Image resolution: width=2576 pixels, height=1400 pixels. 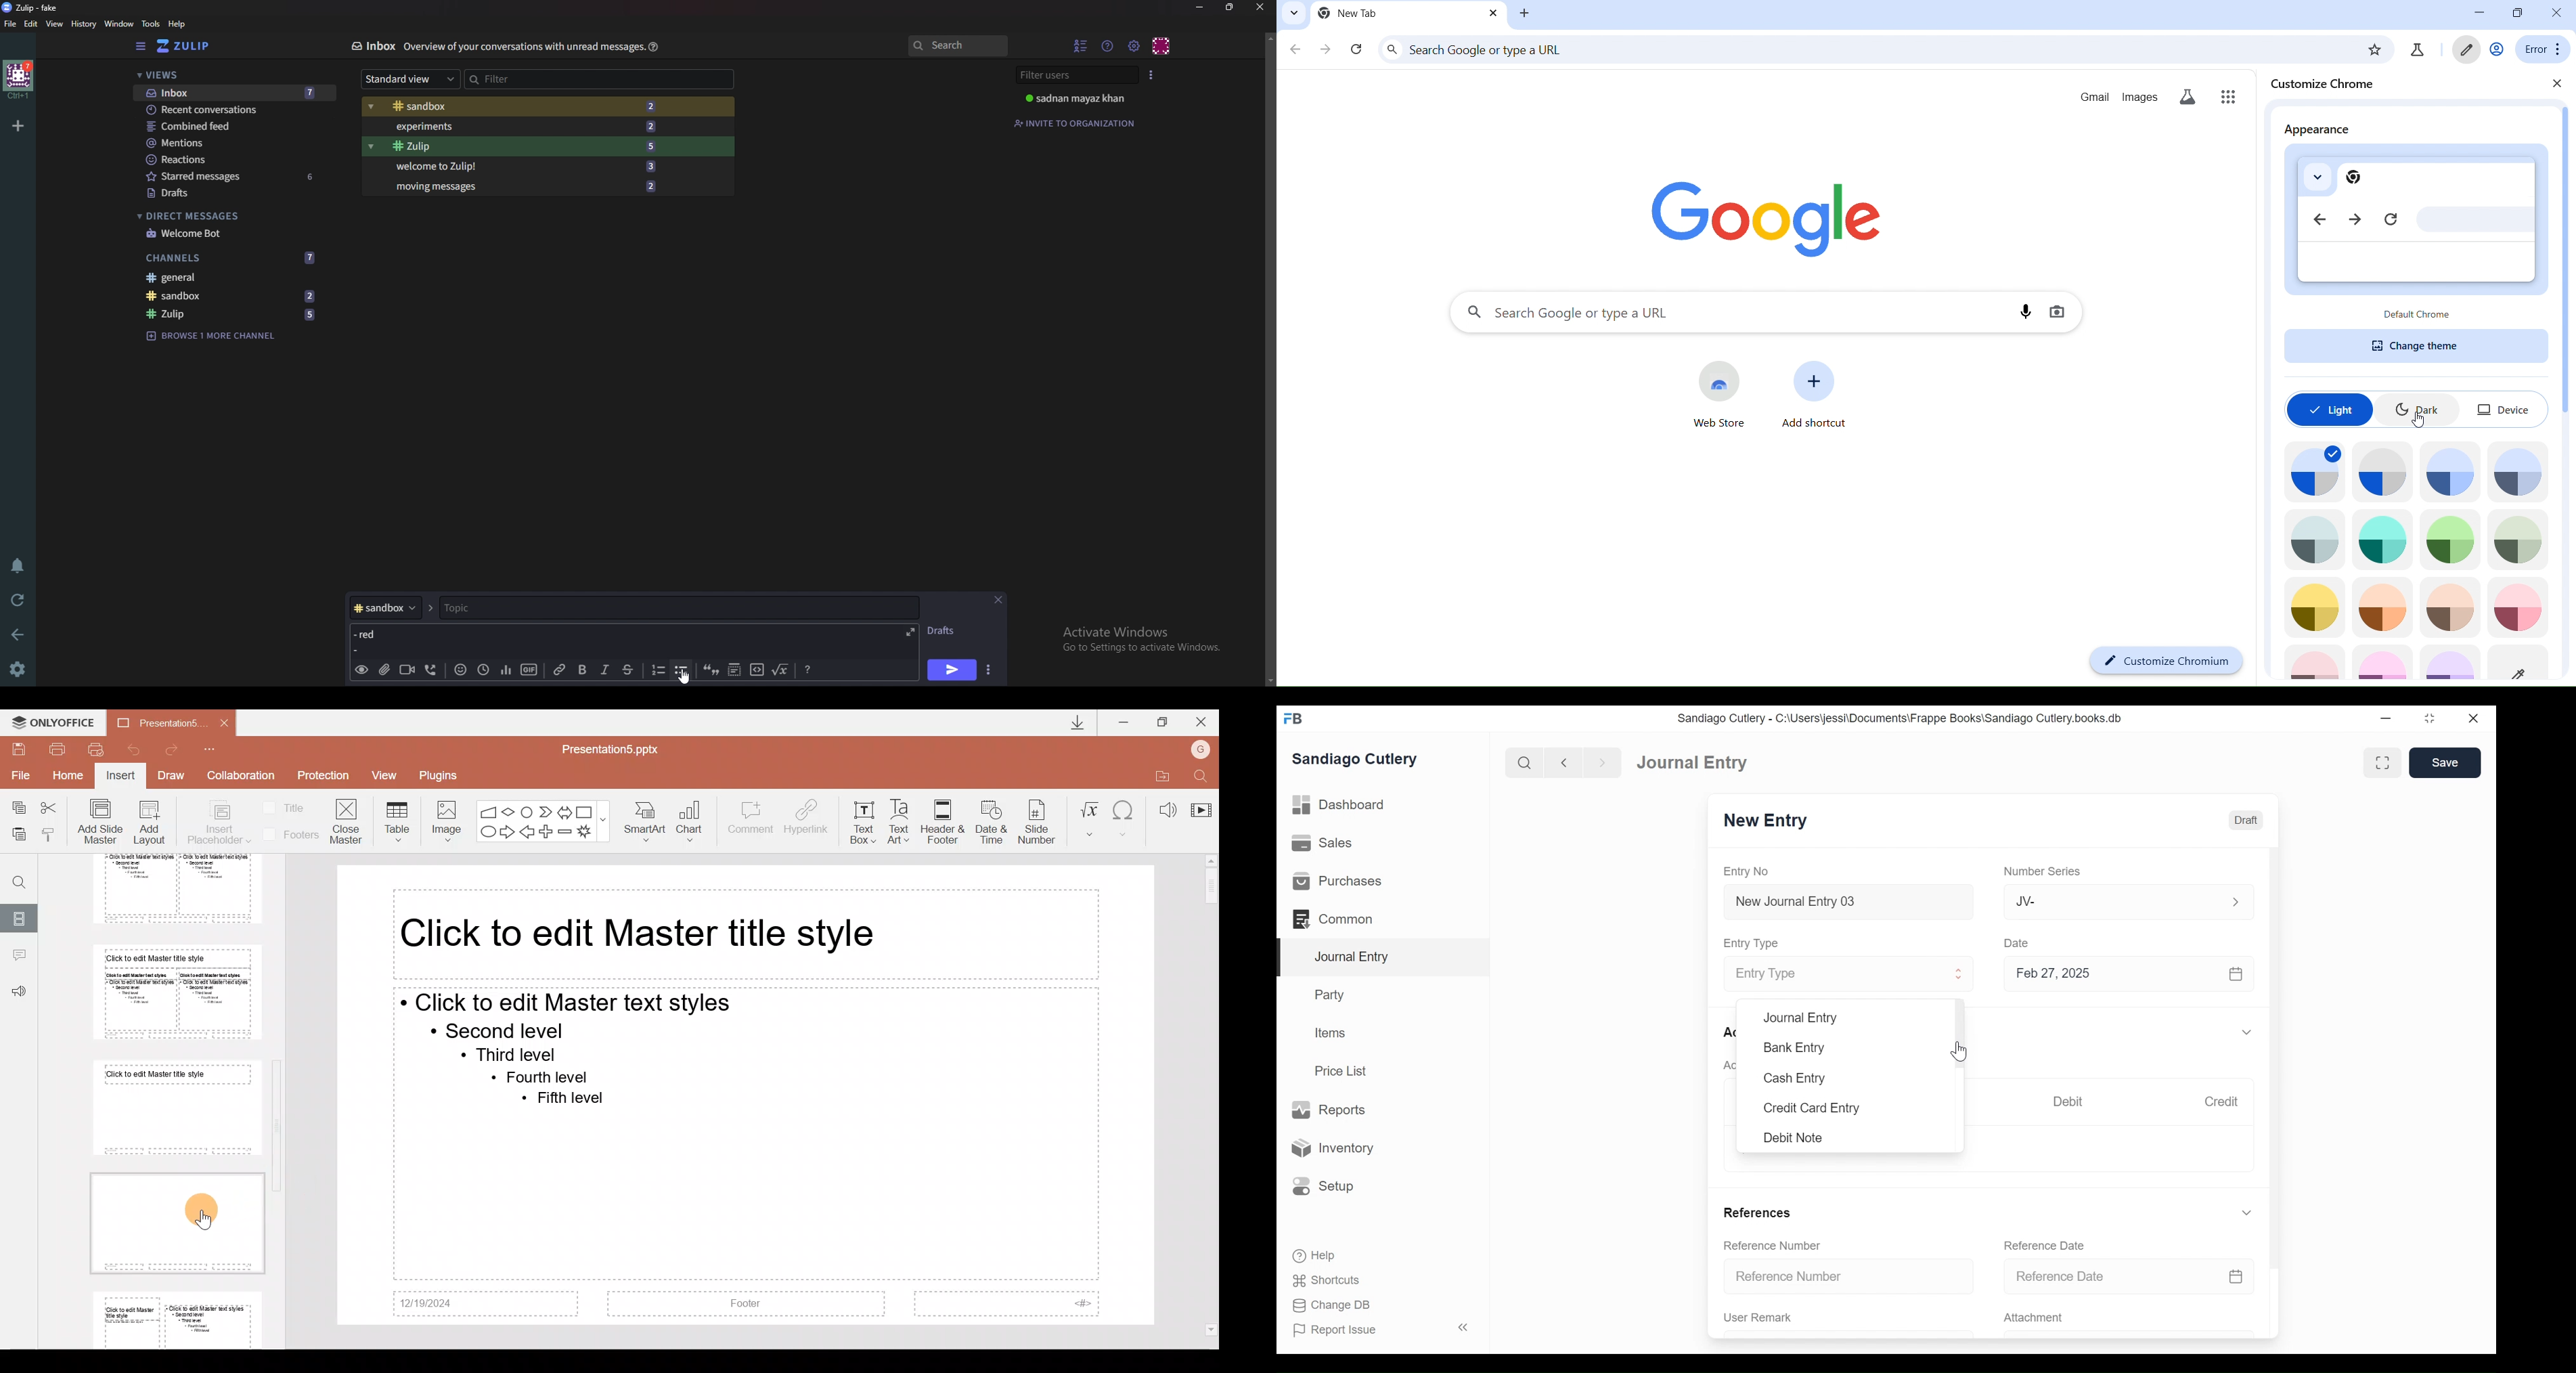 I want to click on Setup, so click(x=1324, y=1187).